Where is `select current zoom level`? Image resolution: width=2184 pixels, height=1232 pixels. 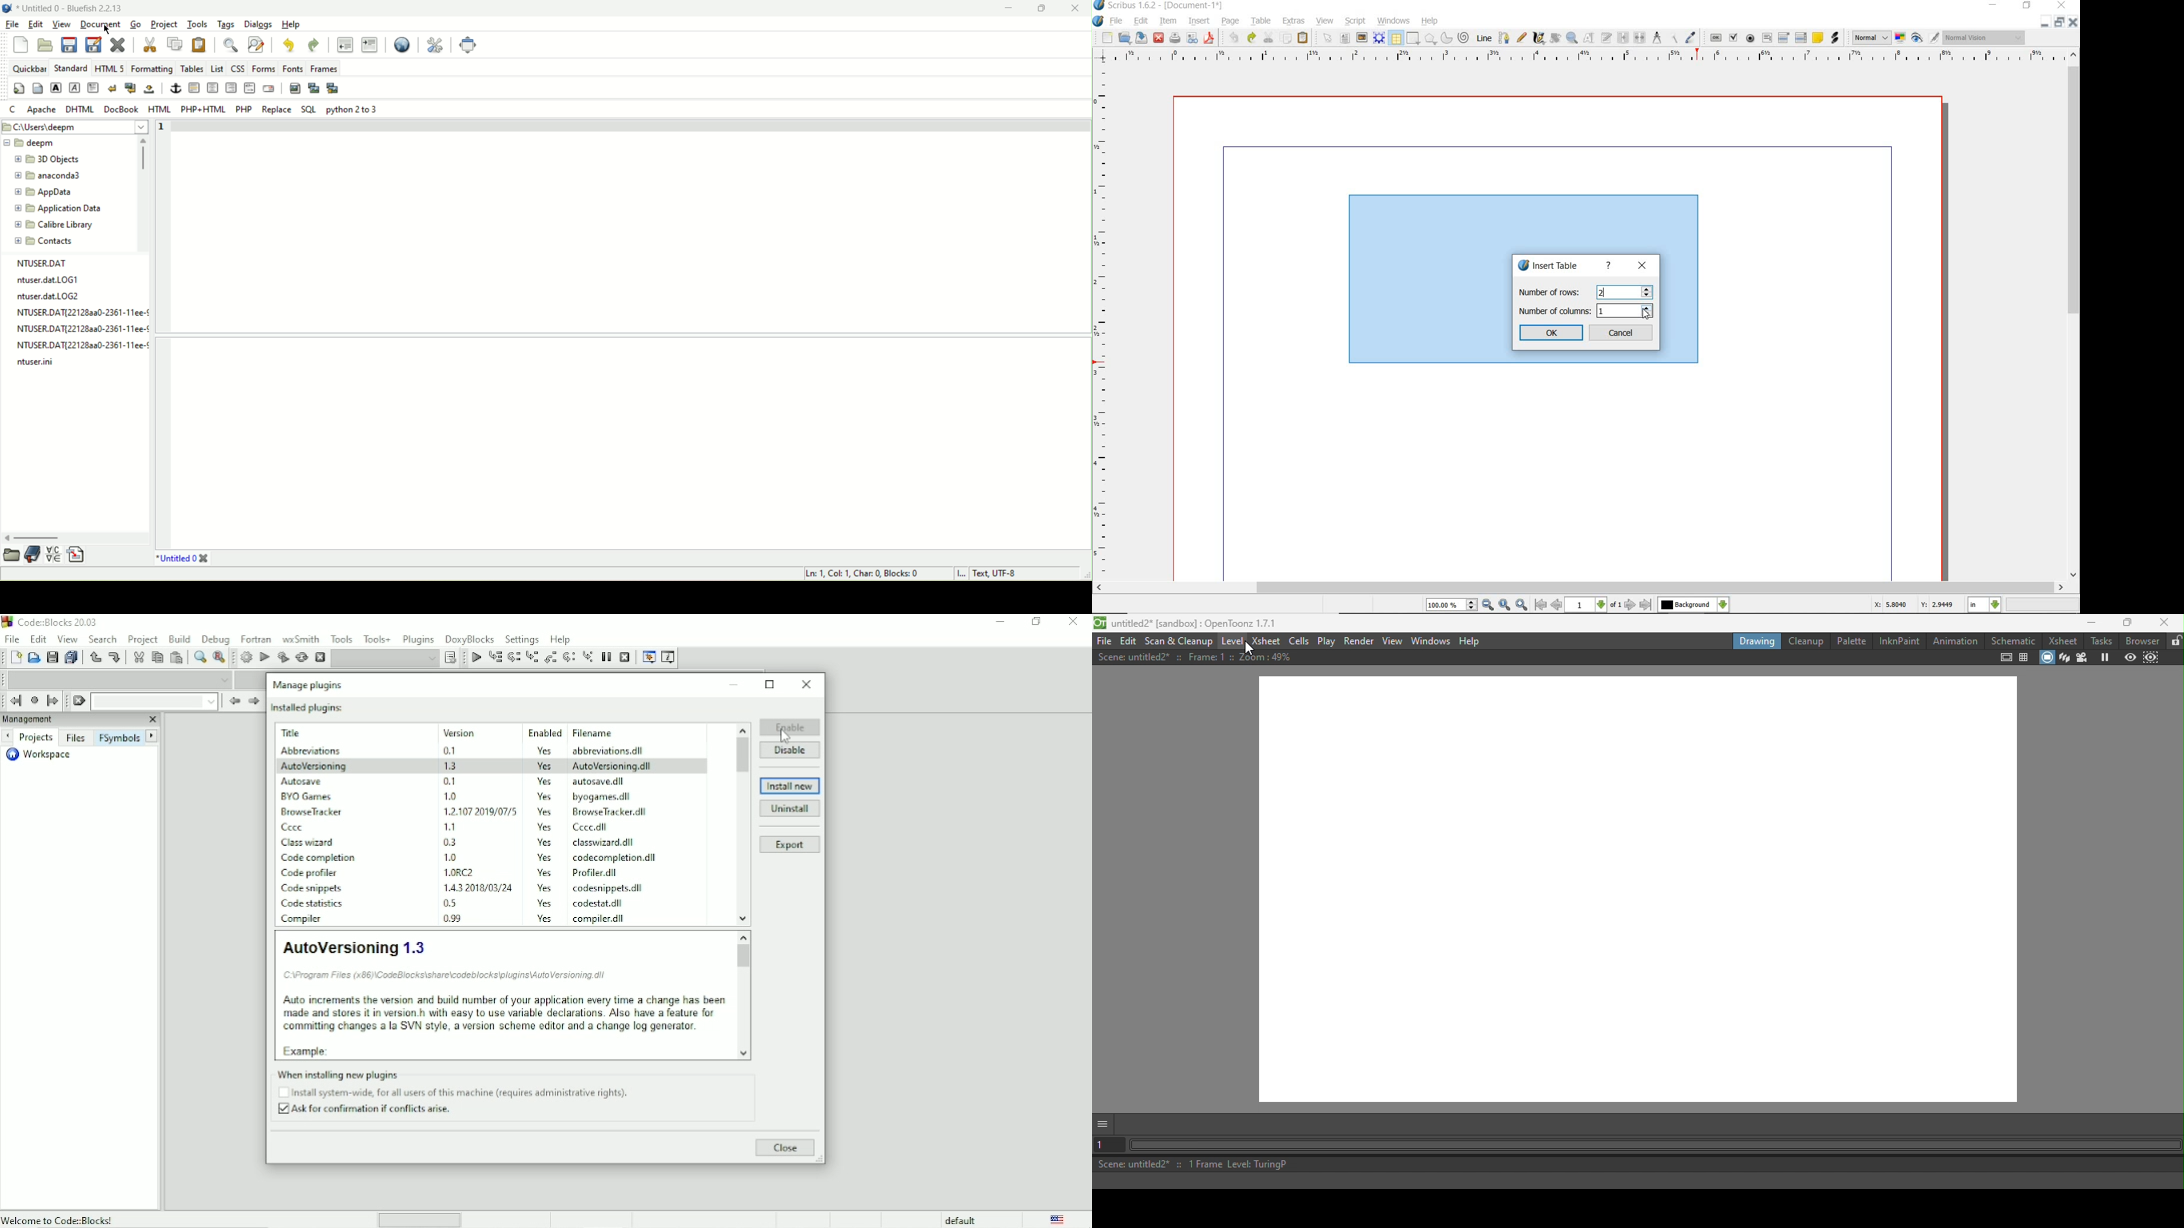
select current zoom level is located at coordinates (1451, 606).